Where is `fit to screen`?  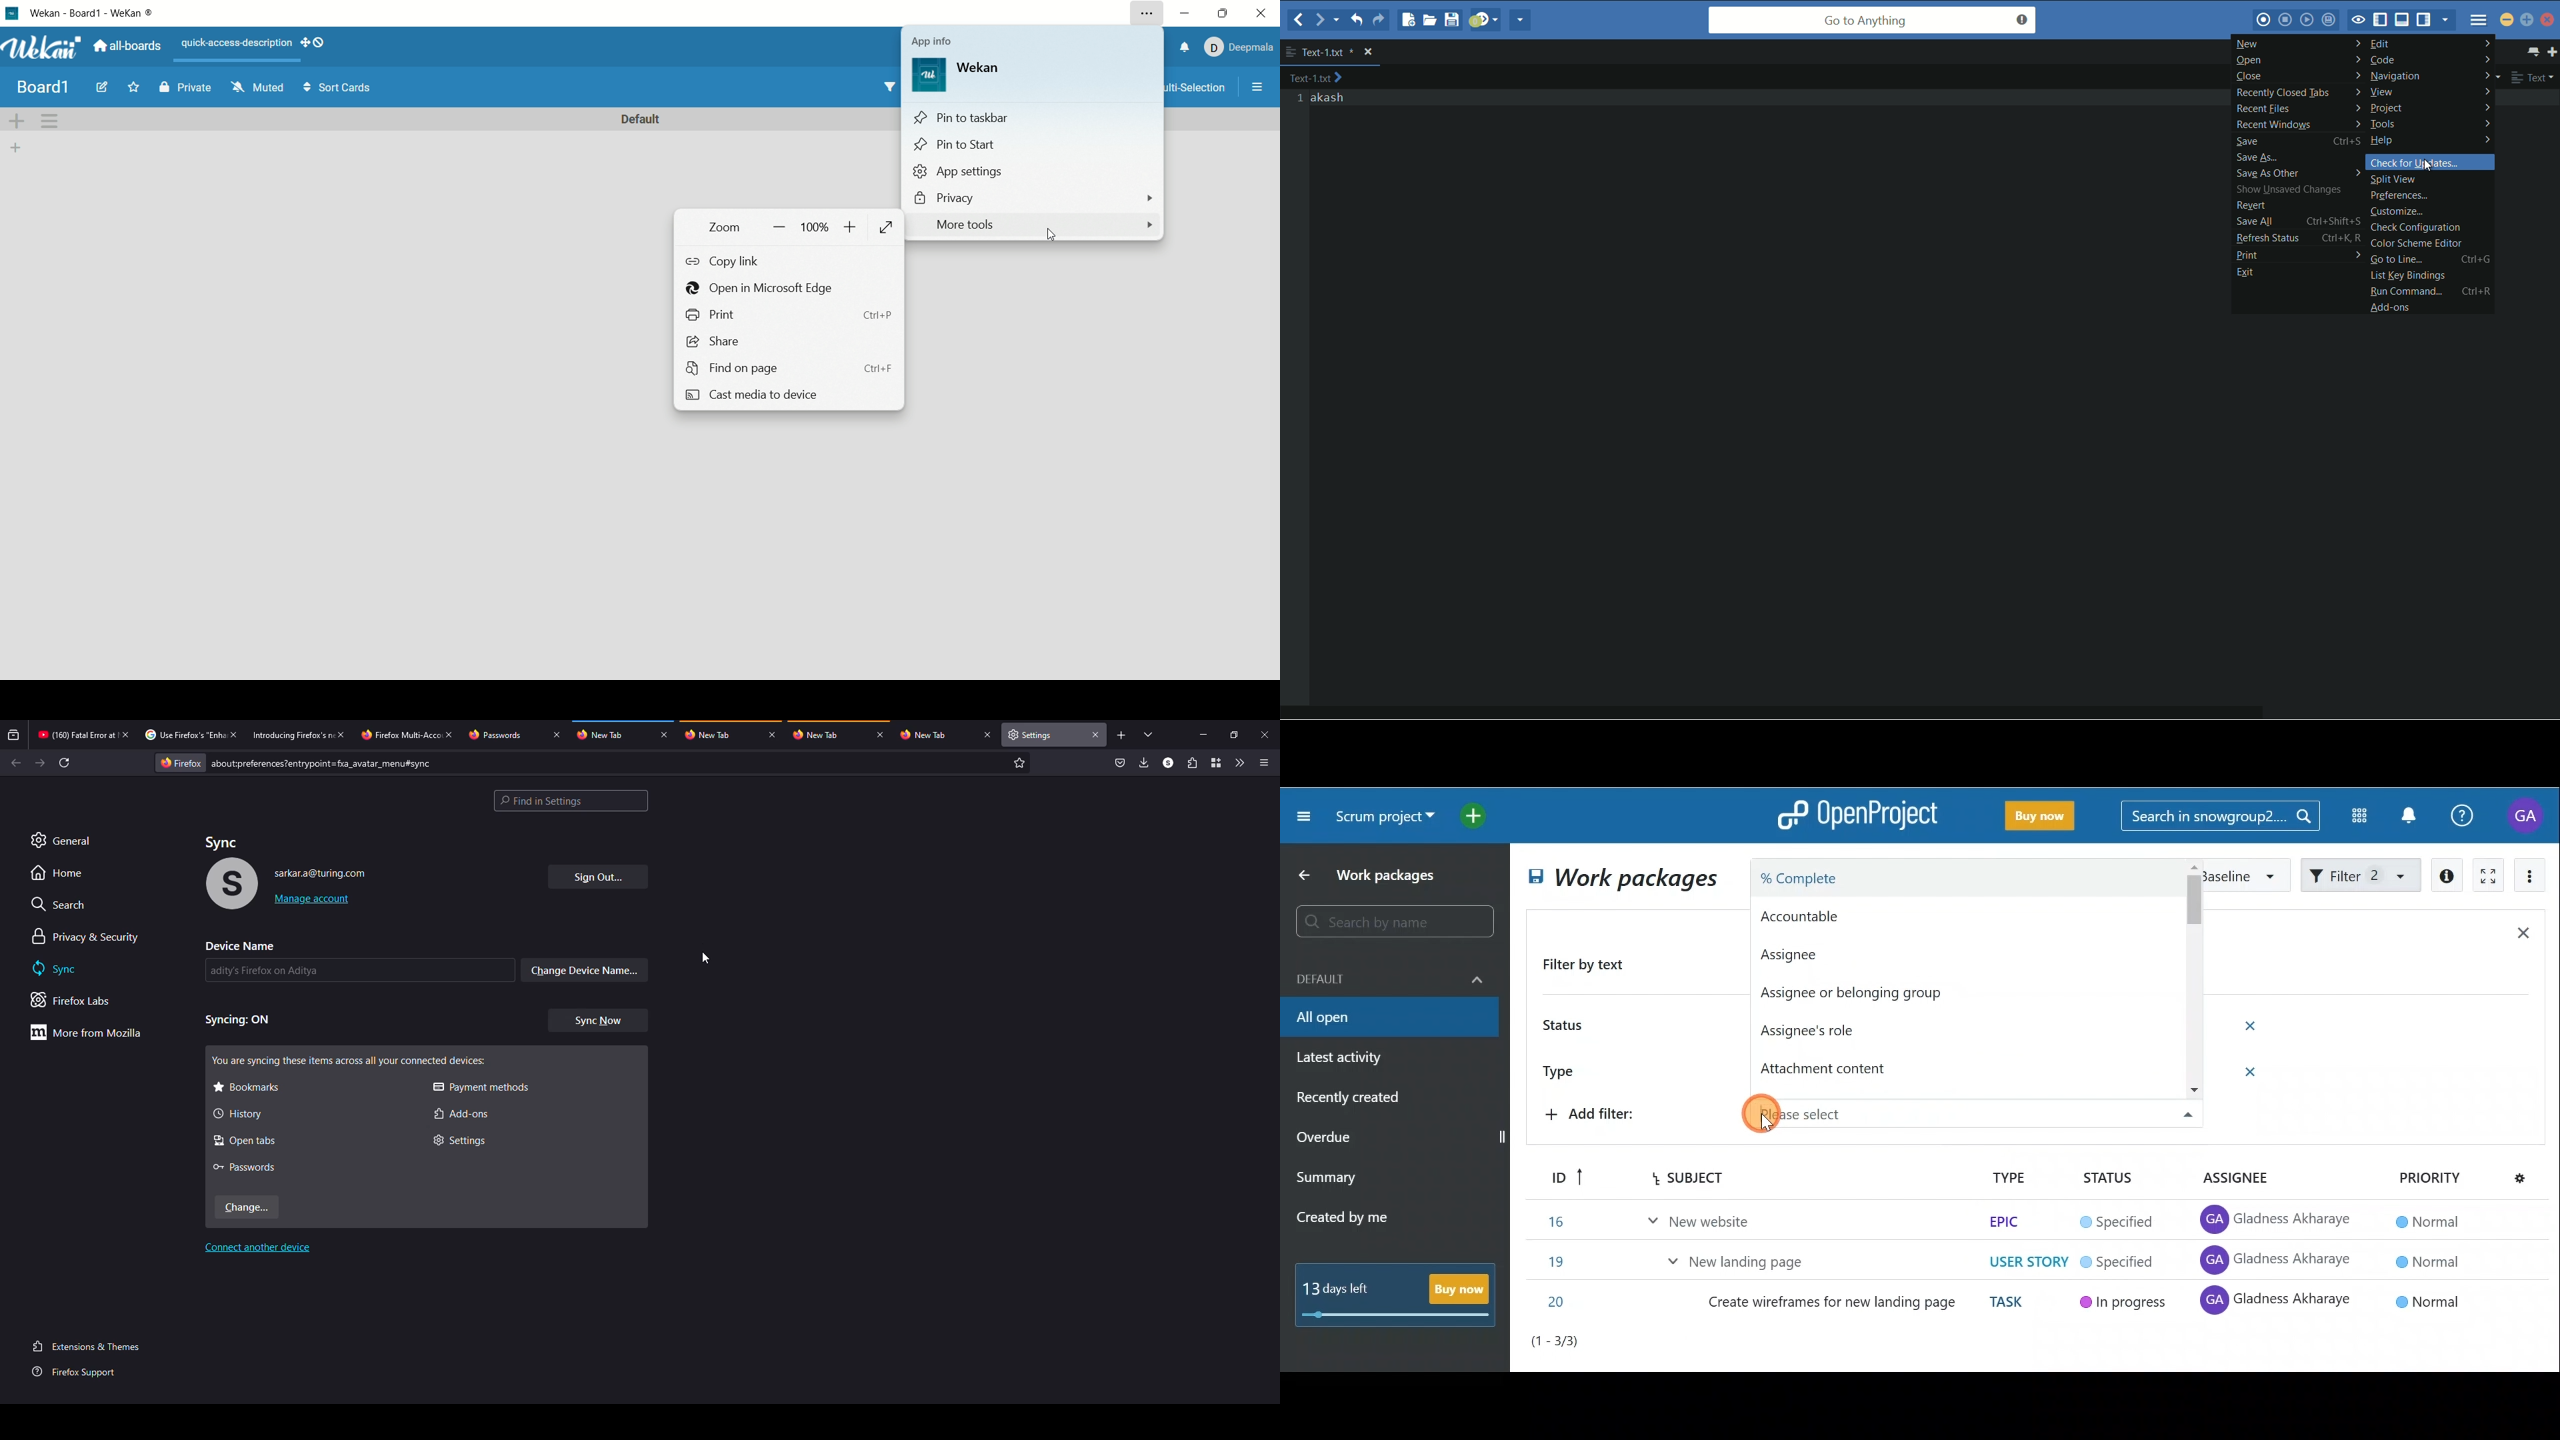 fit to screen is located at coordinates (890, 231).